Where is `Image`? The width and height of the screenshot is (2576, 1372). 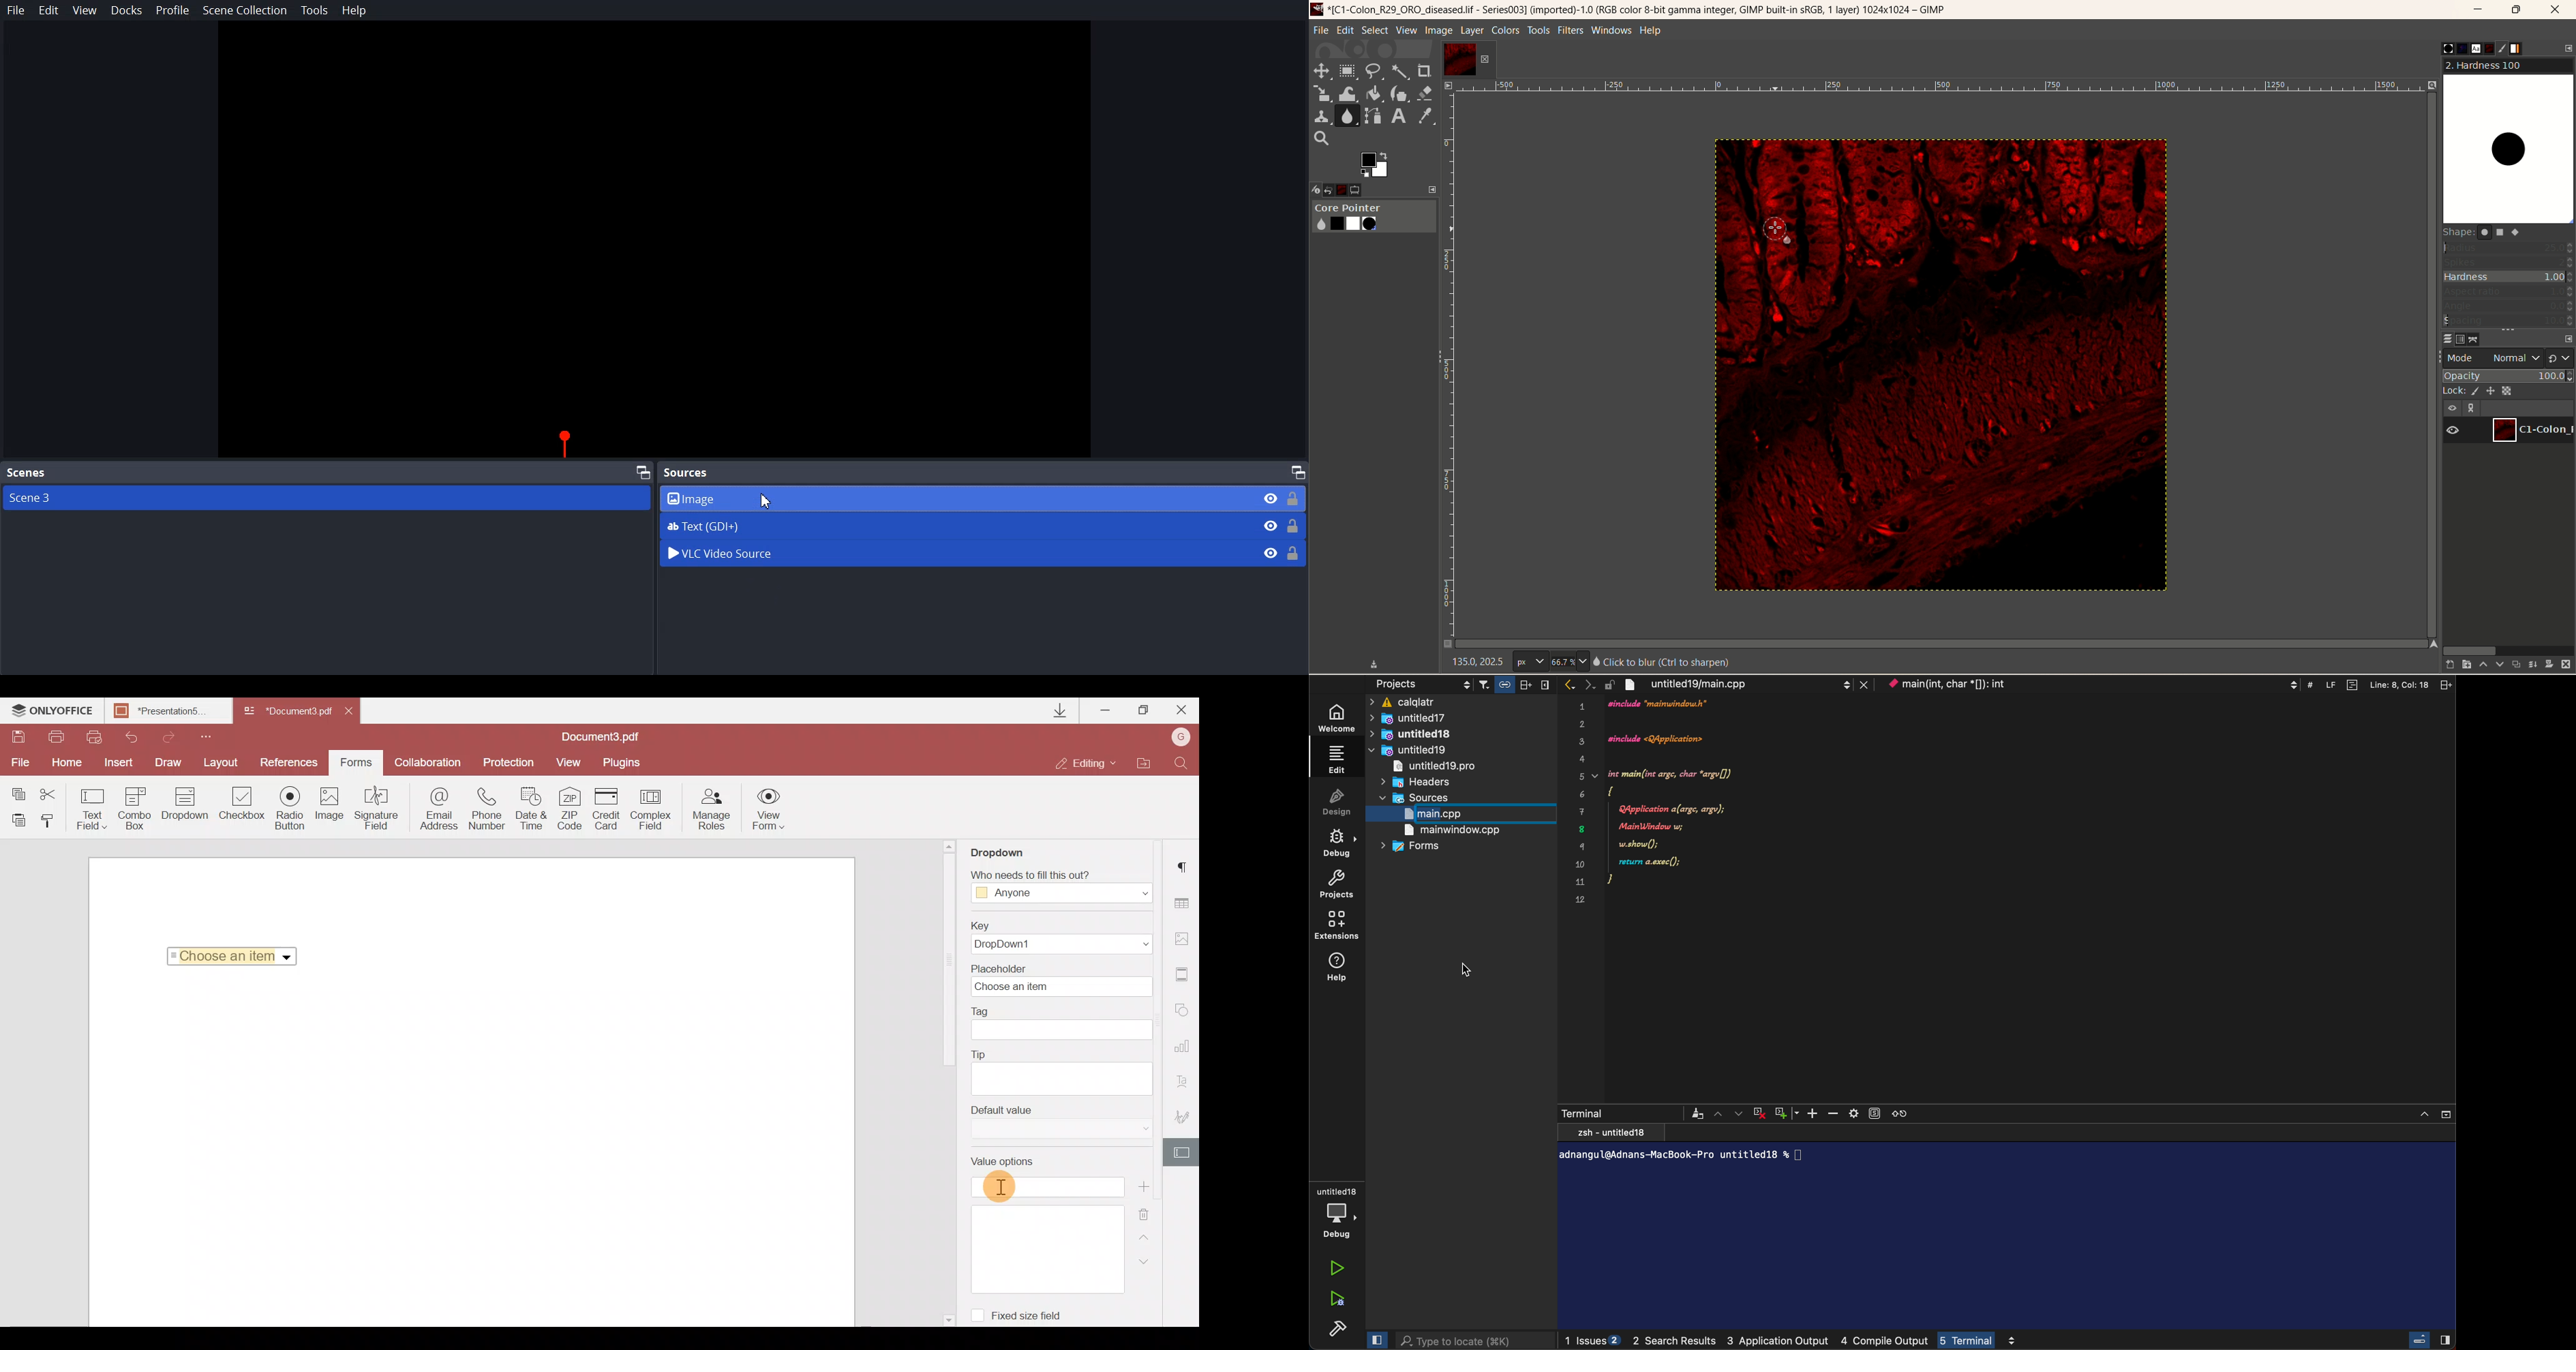 Image is located at coordinates (983, 500).